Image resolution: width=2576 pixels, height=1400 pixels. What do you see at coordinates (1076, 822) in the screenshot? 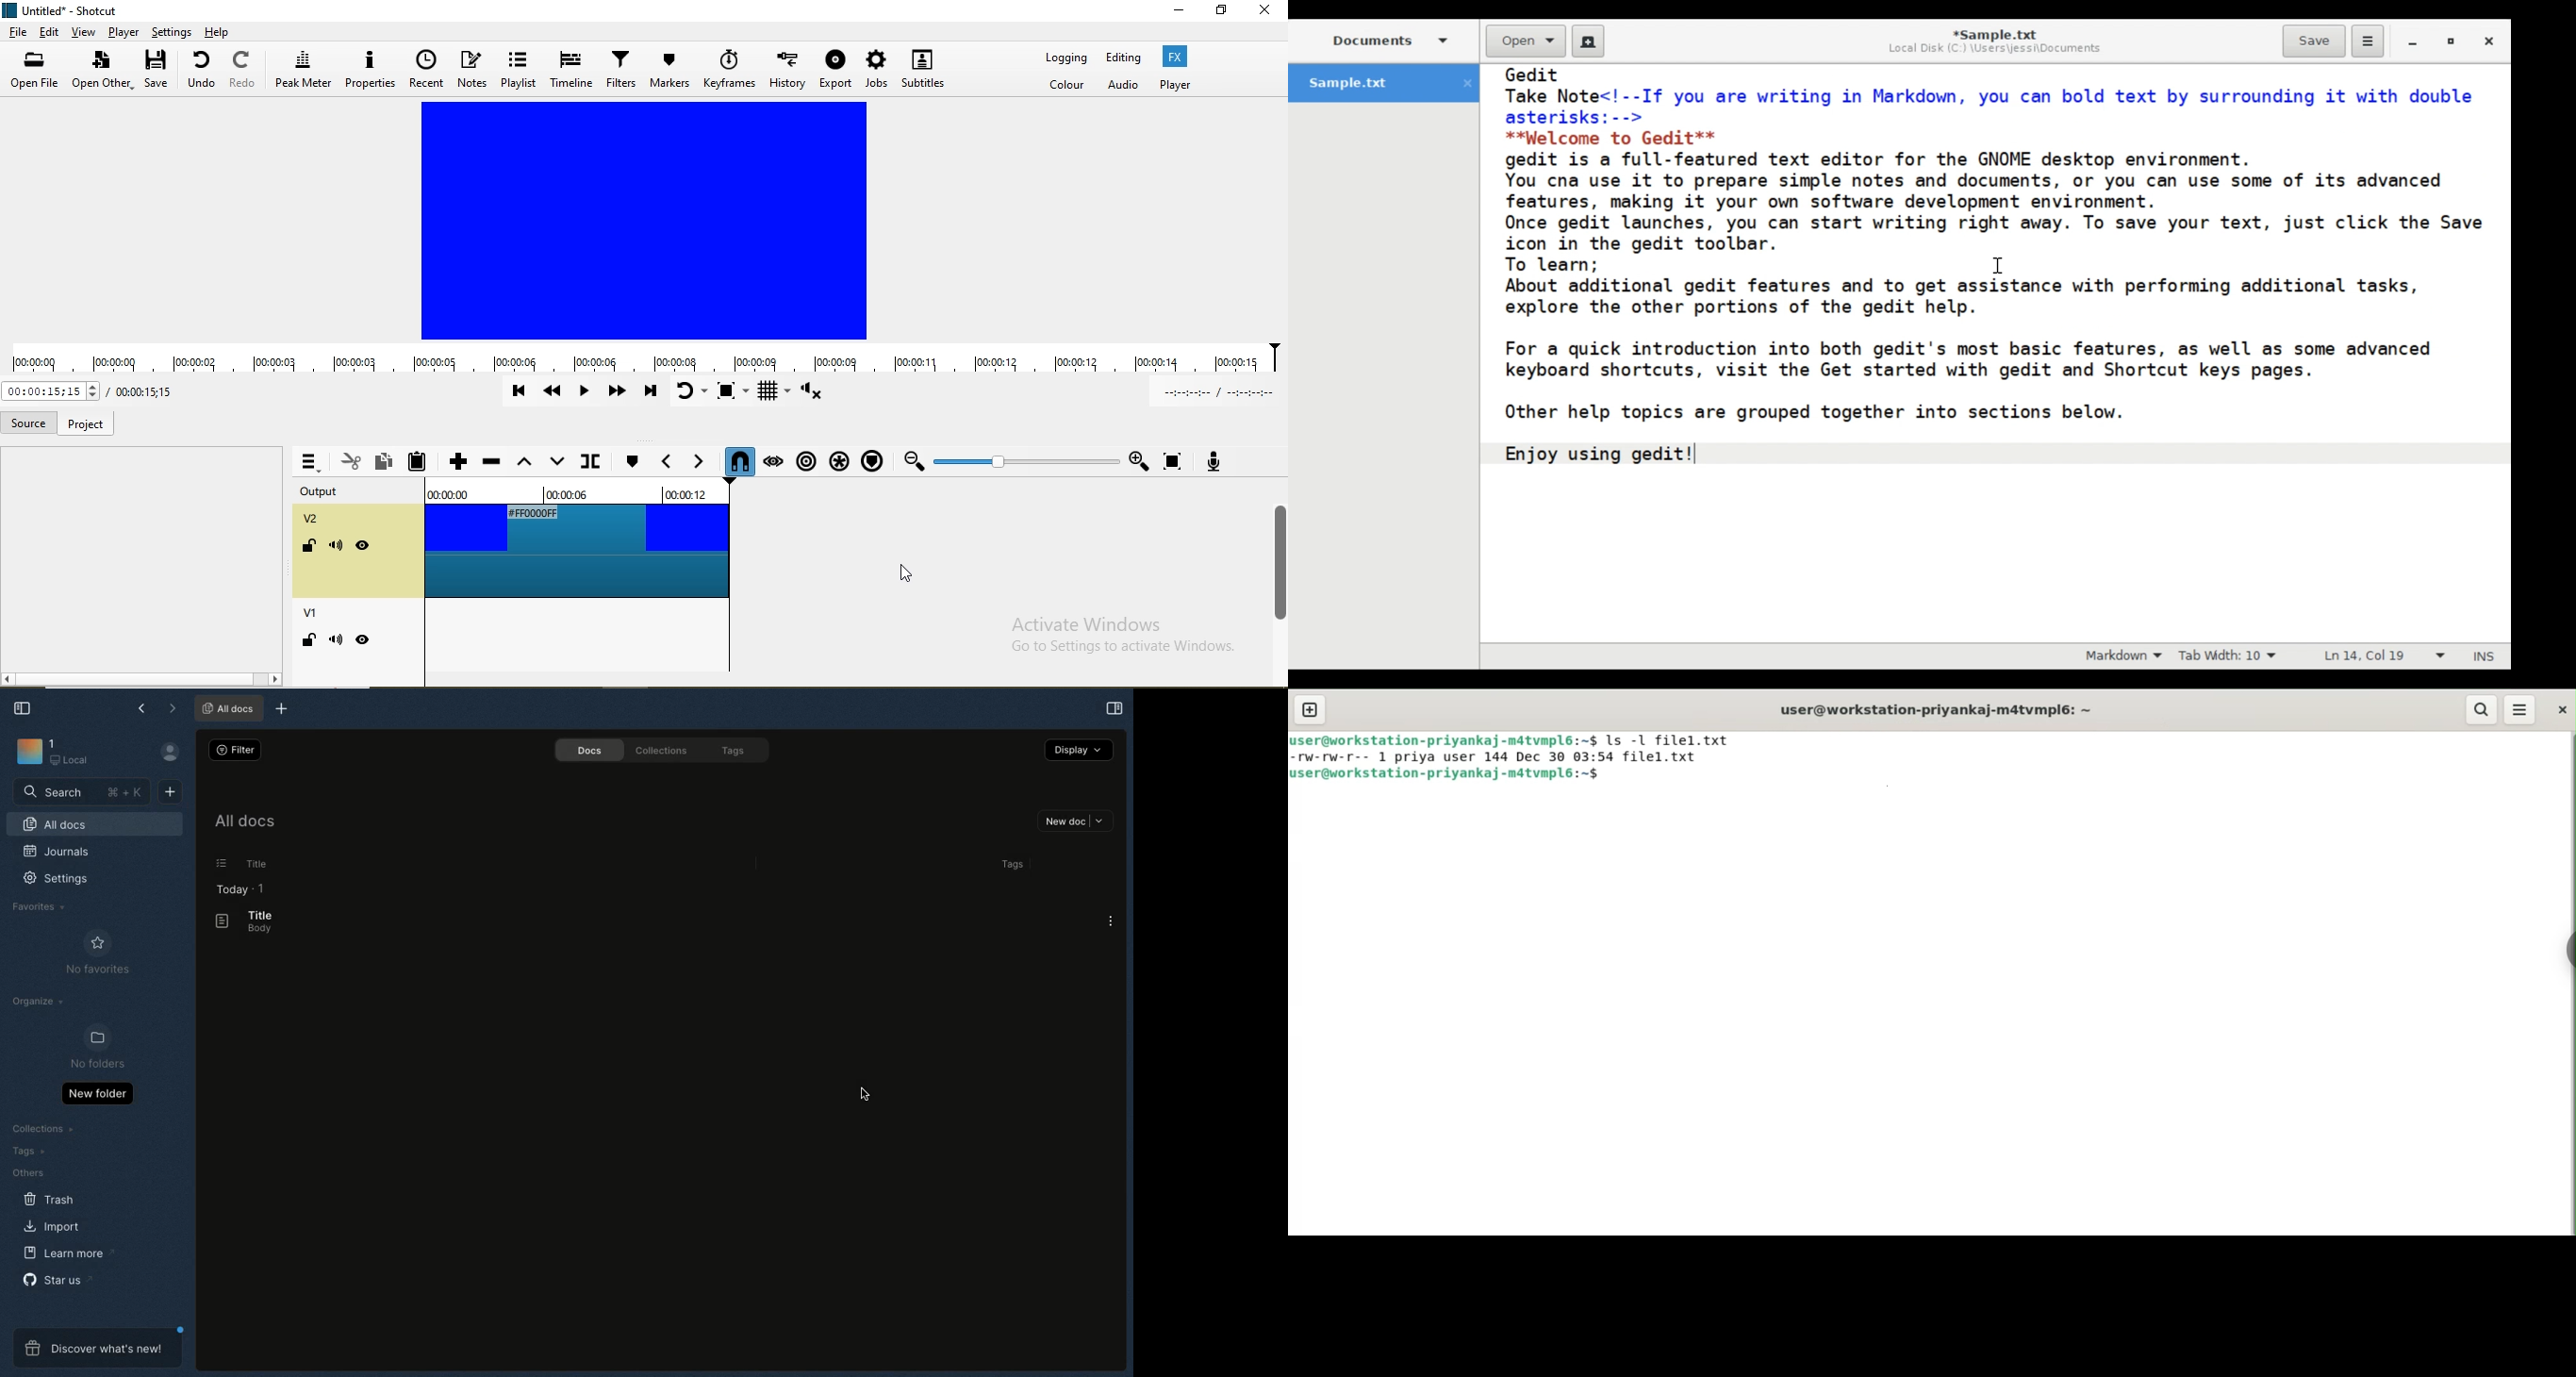
I see `New doc` at bounding box center [1076, 822].